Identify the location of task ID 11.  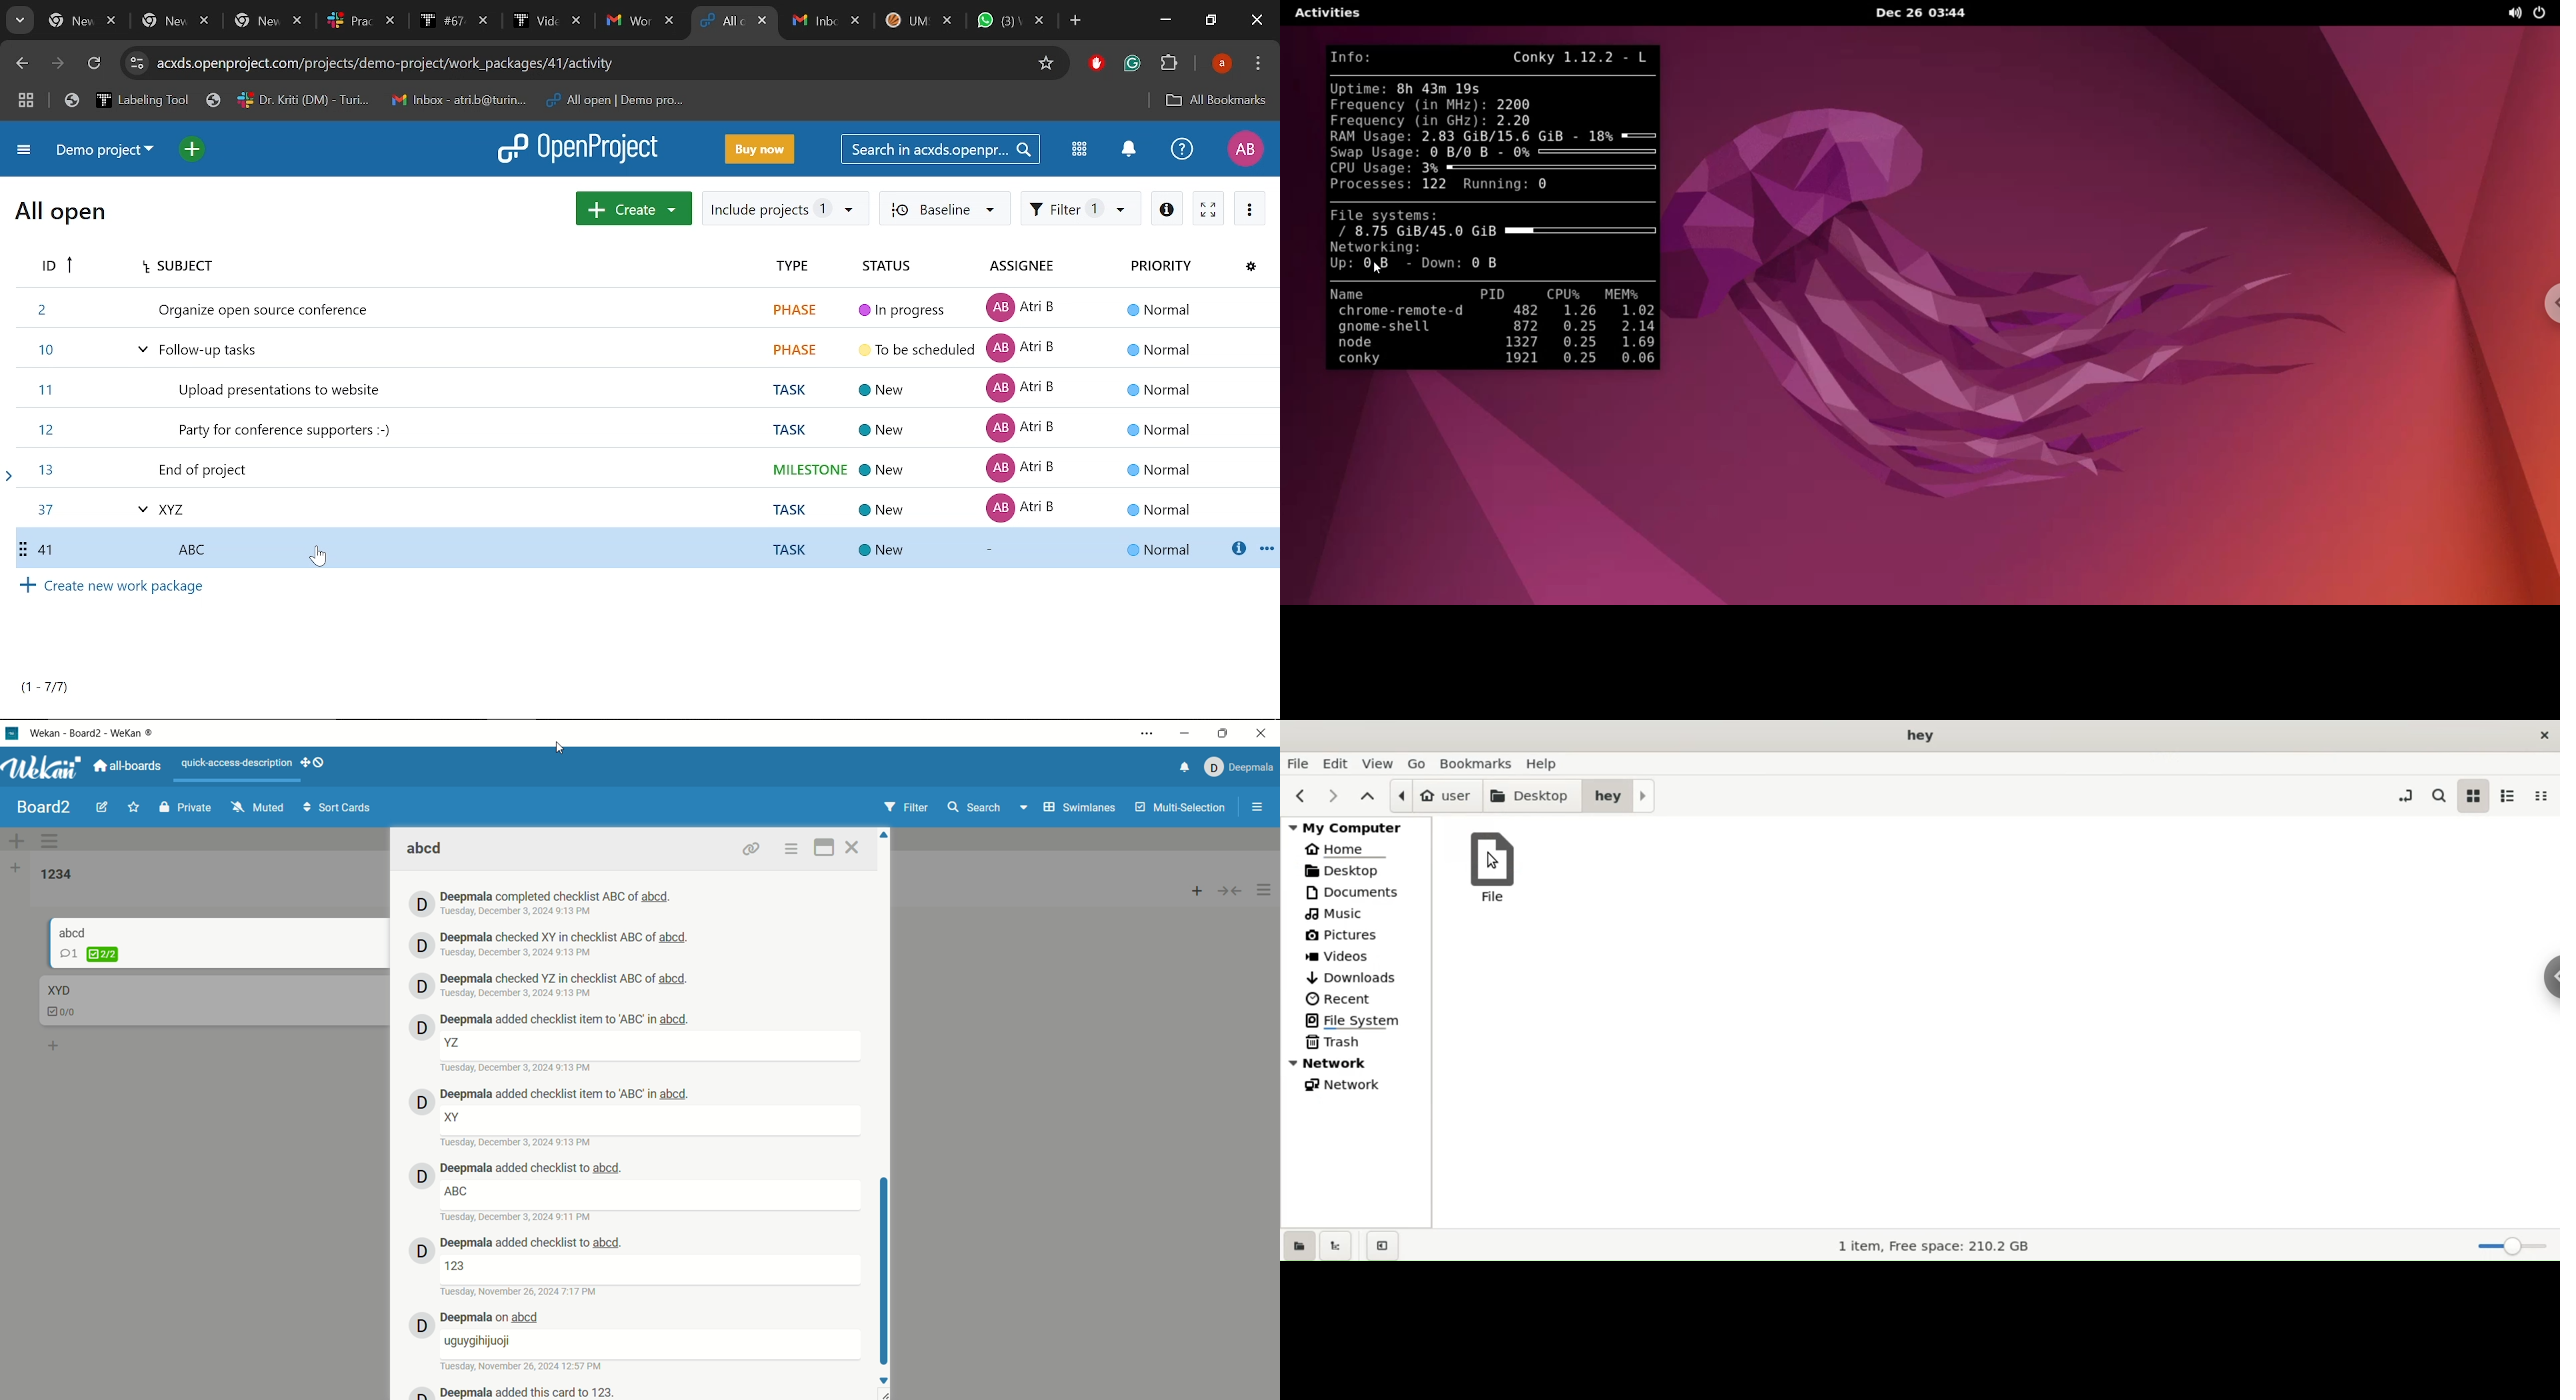
(650, 390).